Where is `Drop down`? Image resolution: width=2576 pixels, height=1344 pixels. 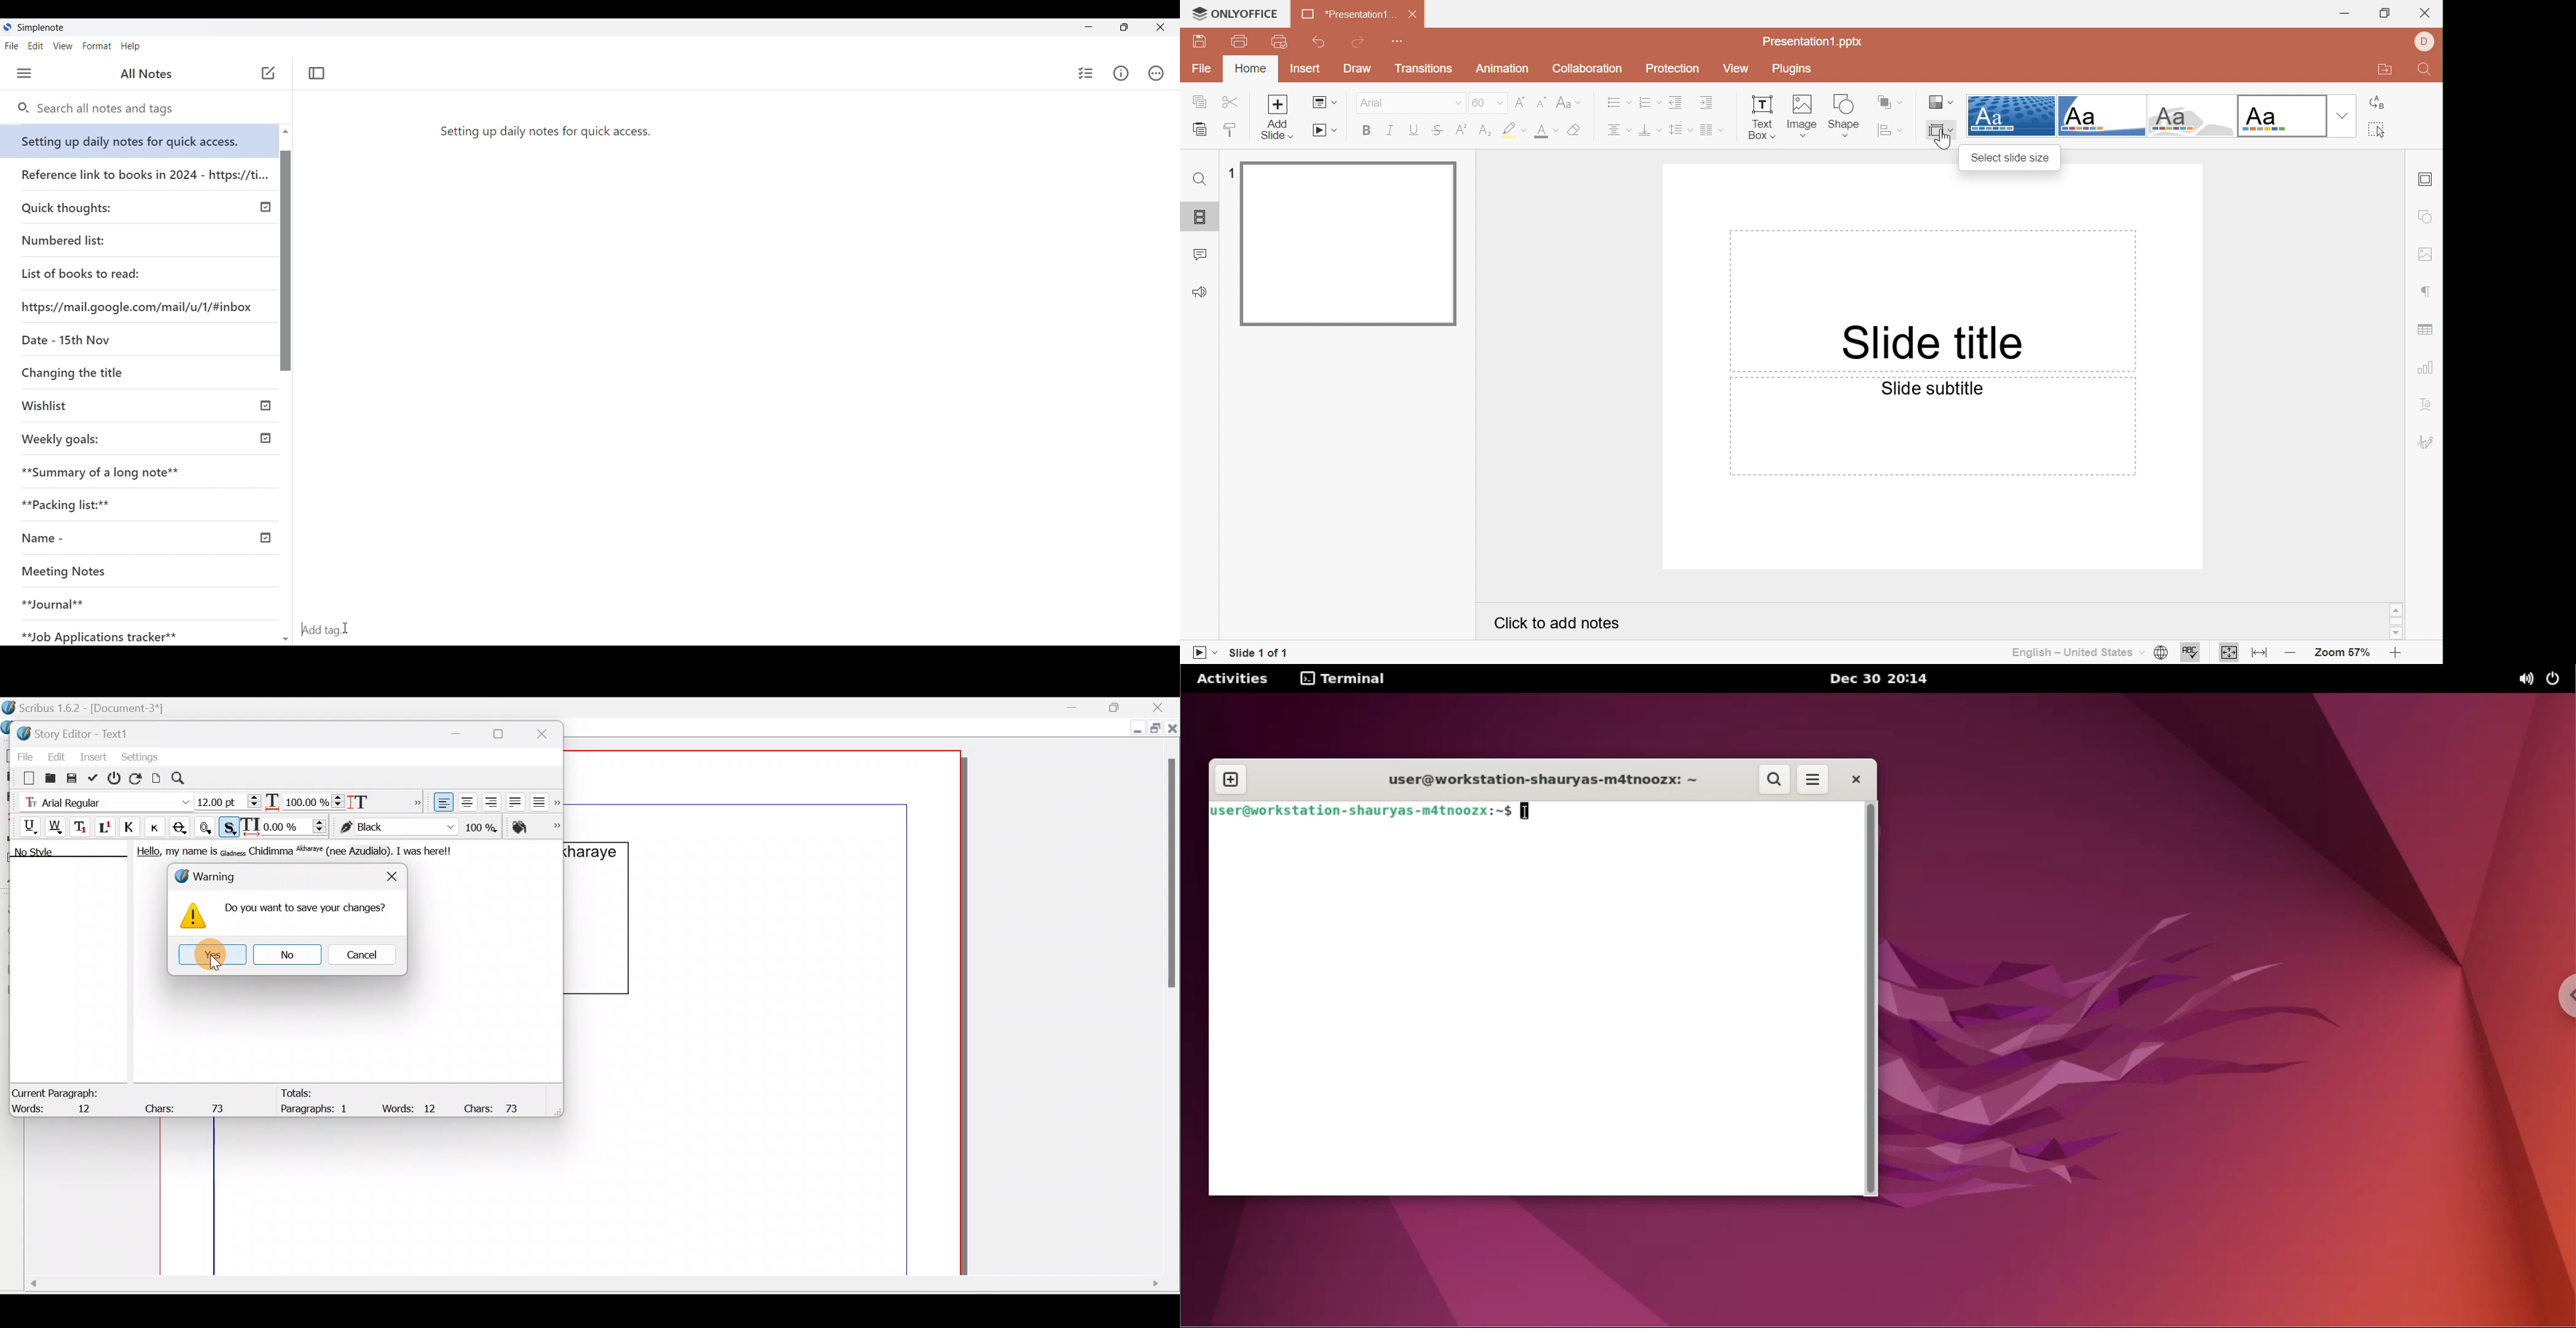 Drop down is located at coordinates (2343, 116).